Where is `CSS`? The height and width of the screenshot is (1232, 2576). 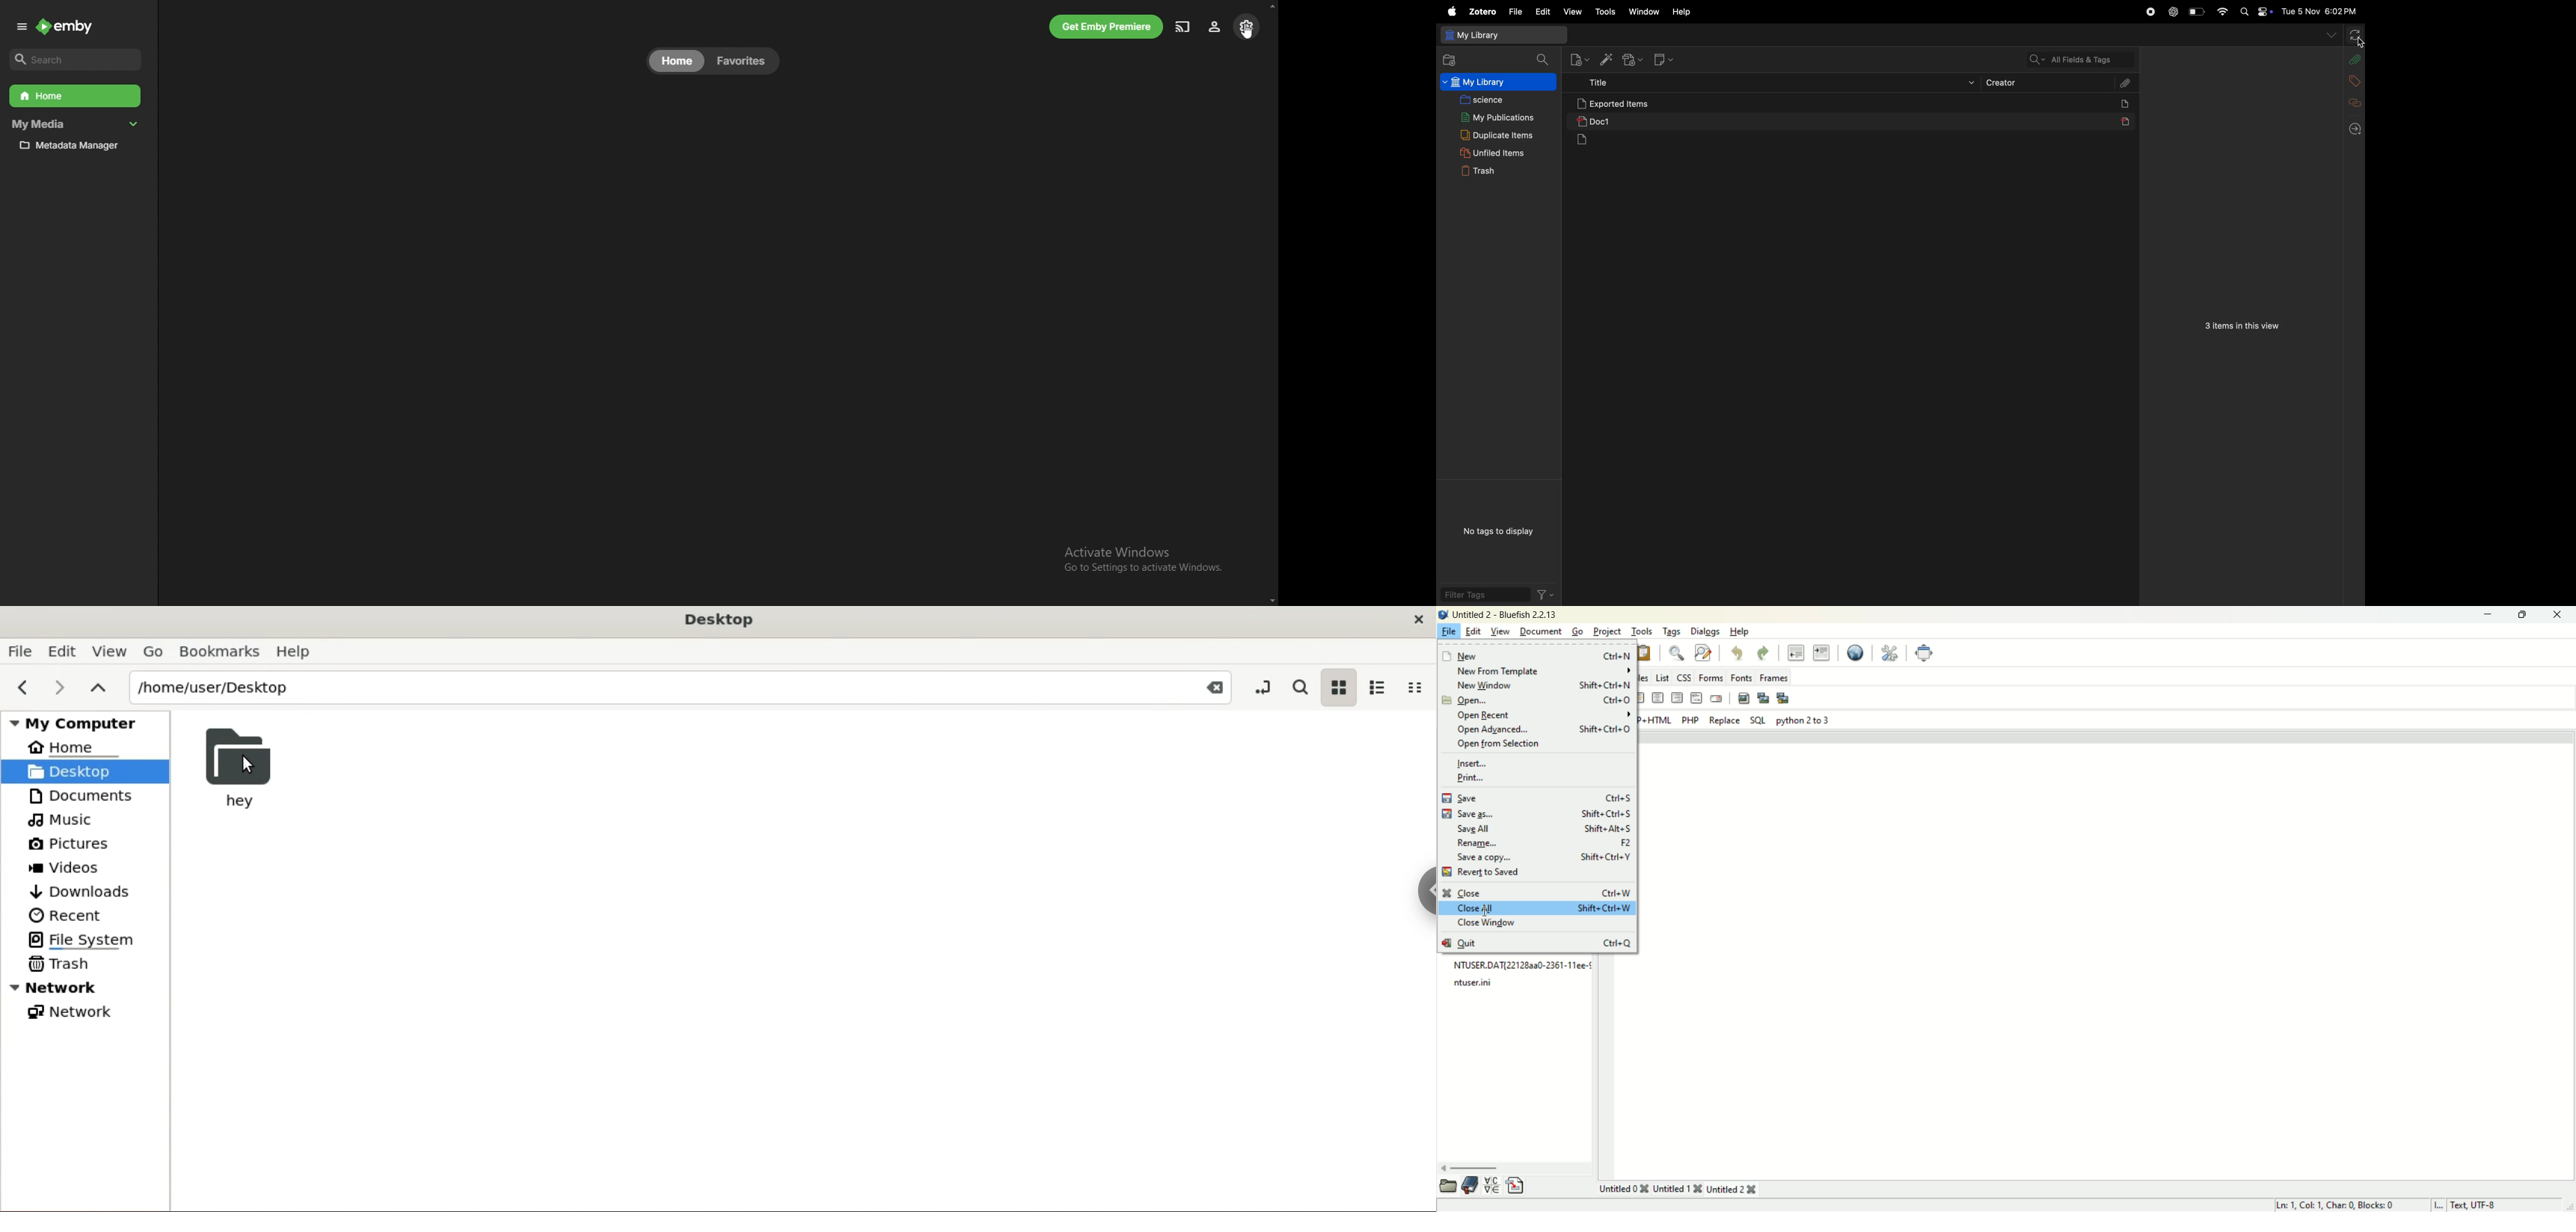
CSS is located at coordinates (1684, 676).